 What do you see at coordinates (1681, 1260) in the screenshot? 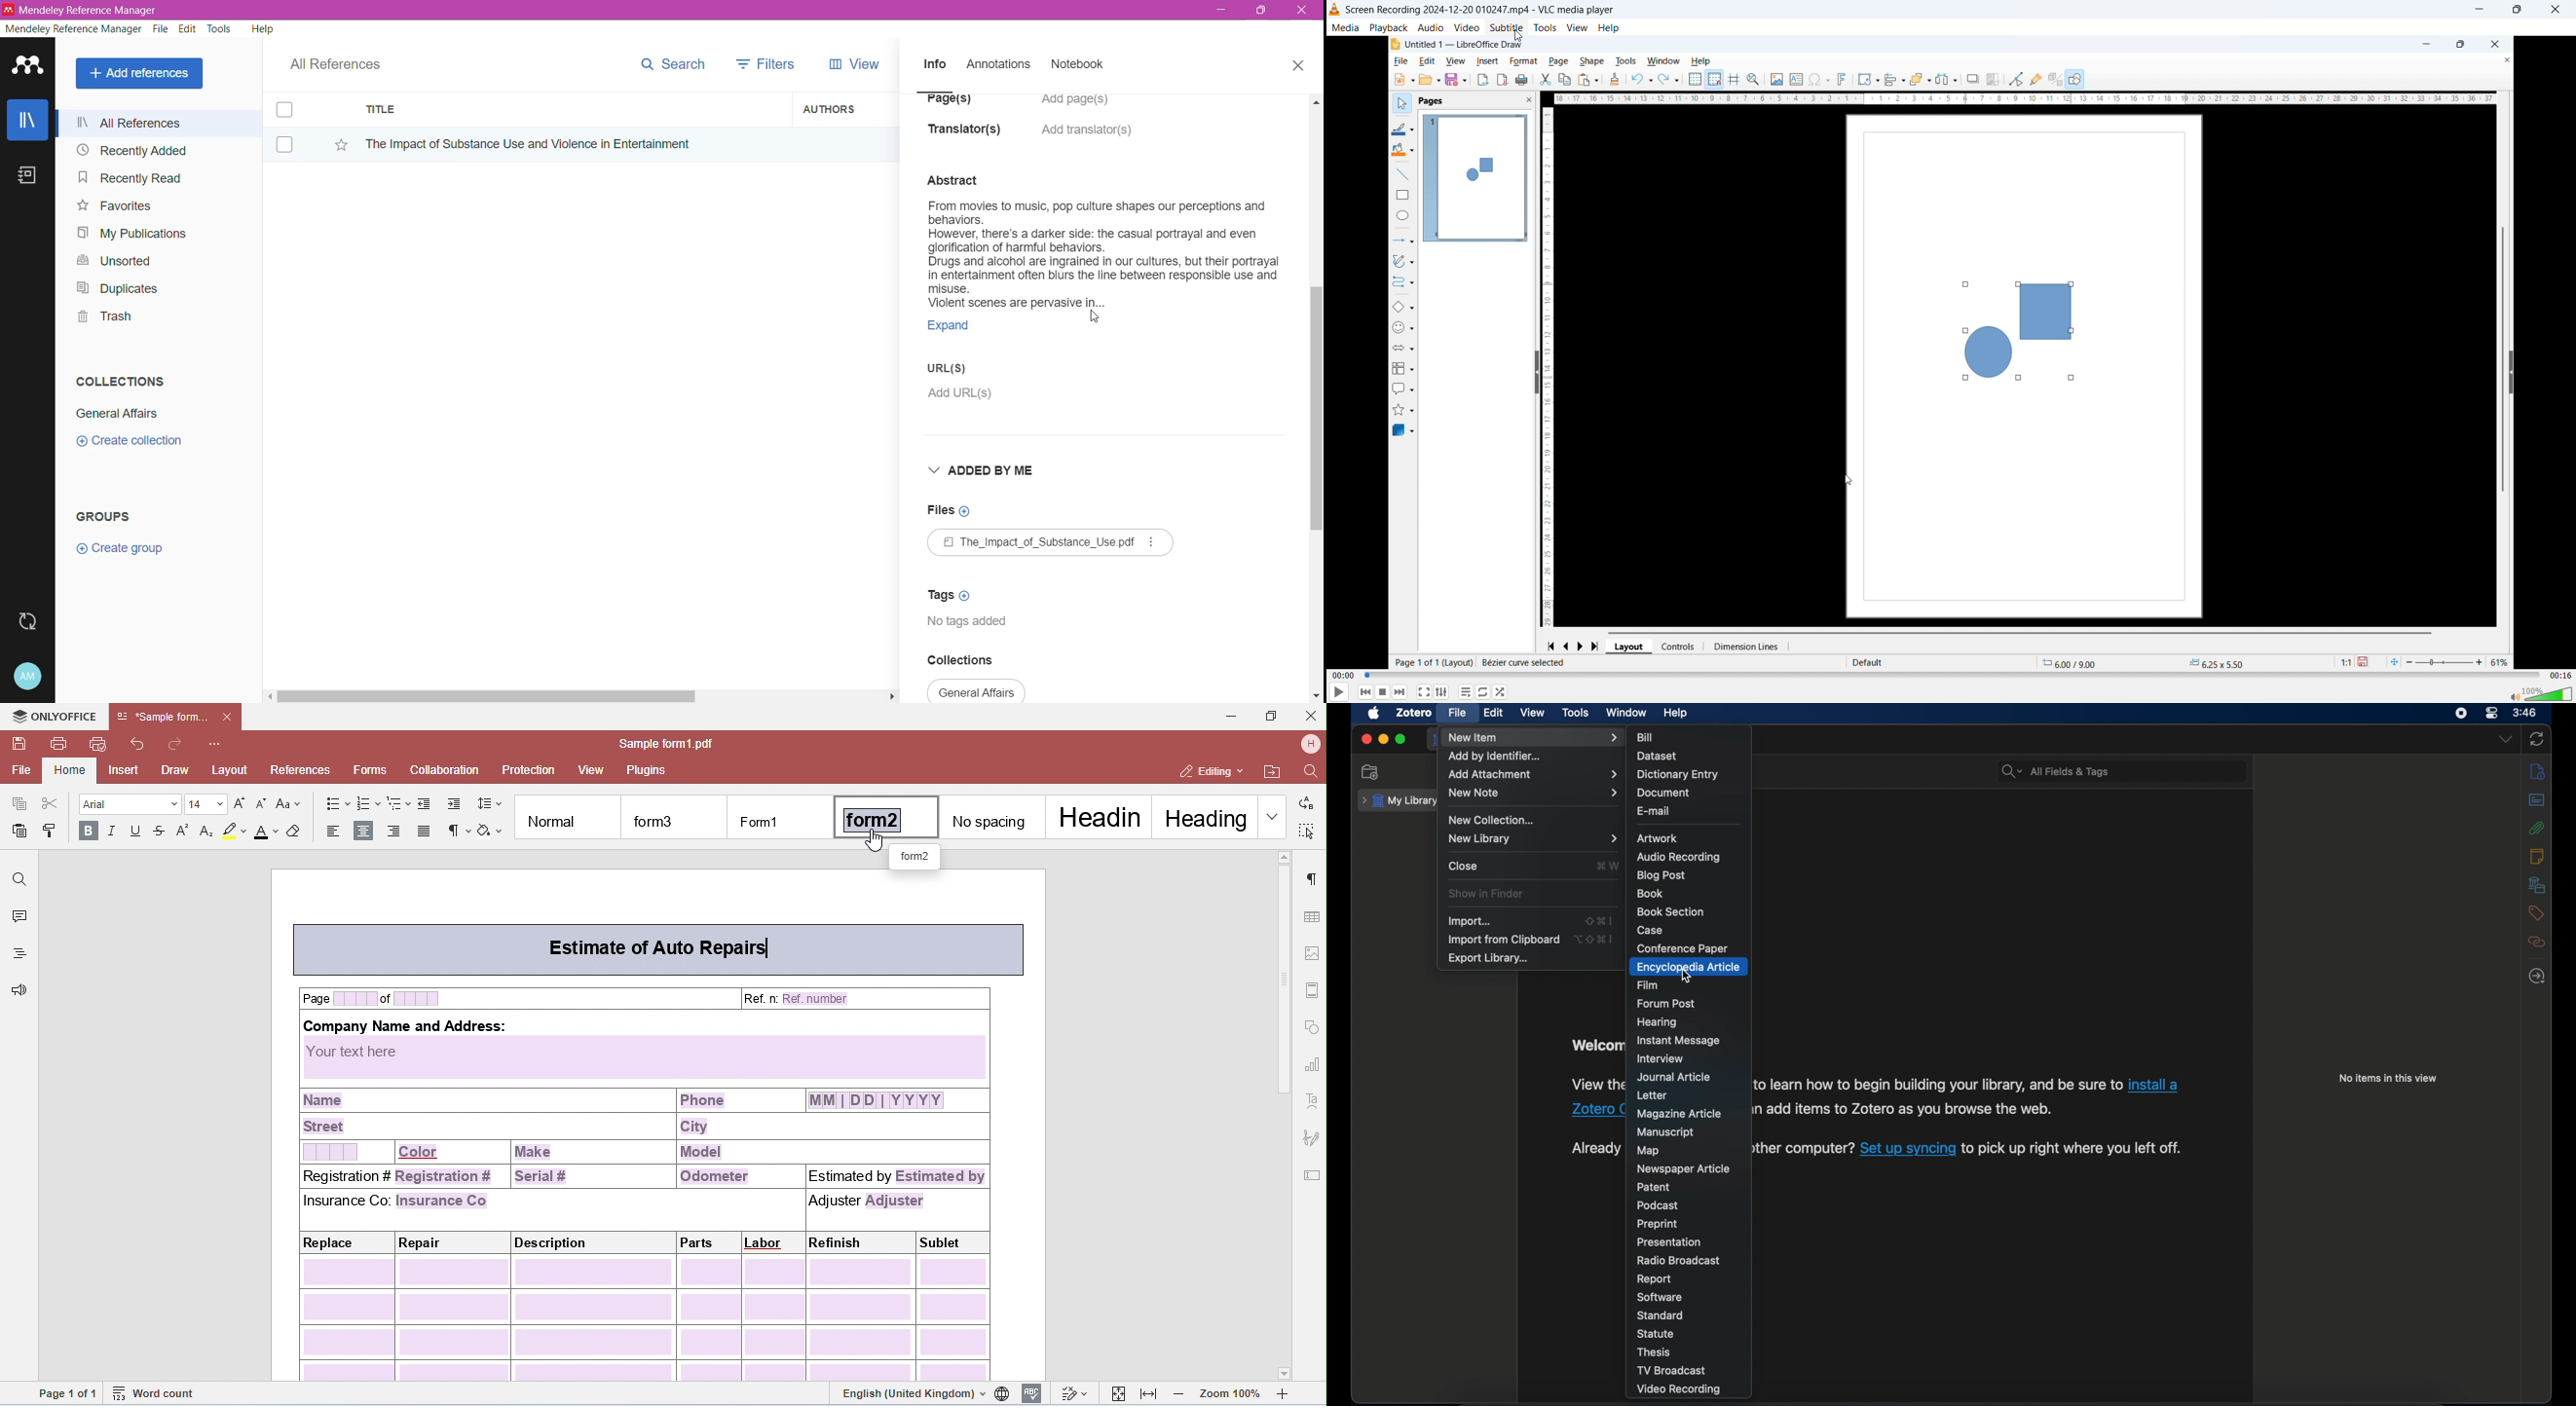
I see `radio broadcast` at bounding box center [1681, 1260].